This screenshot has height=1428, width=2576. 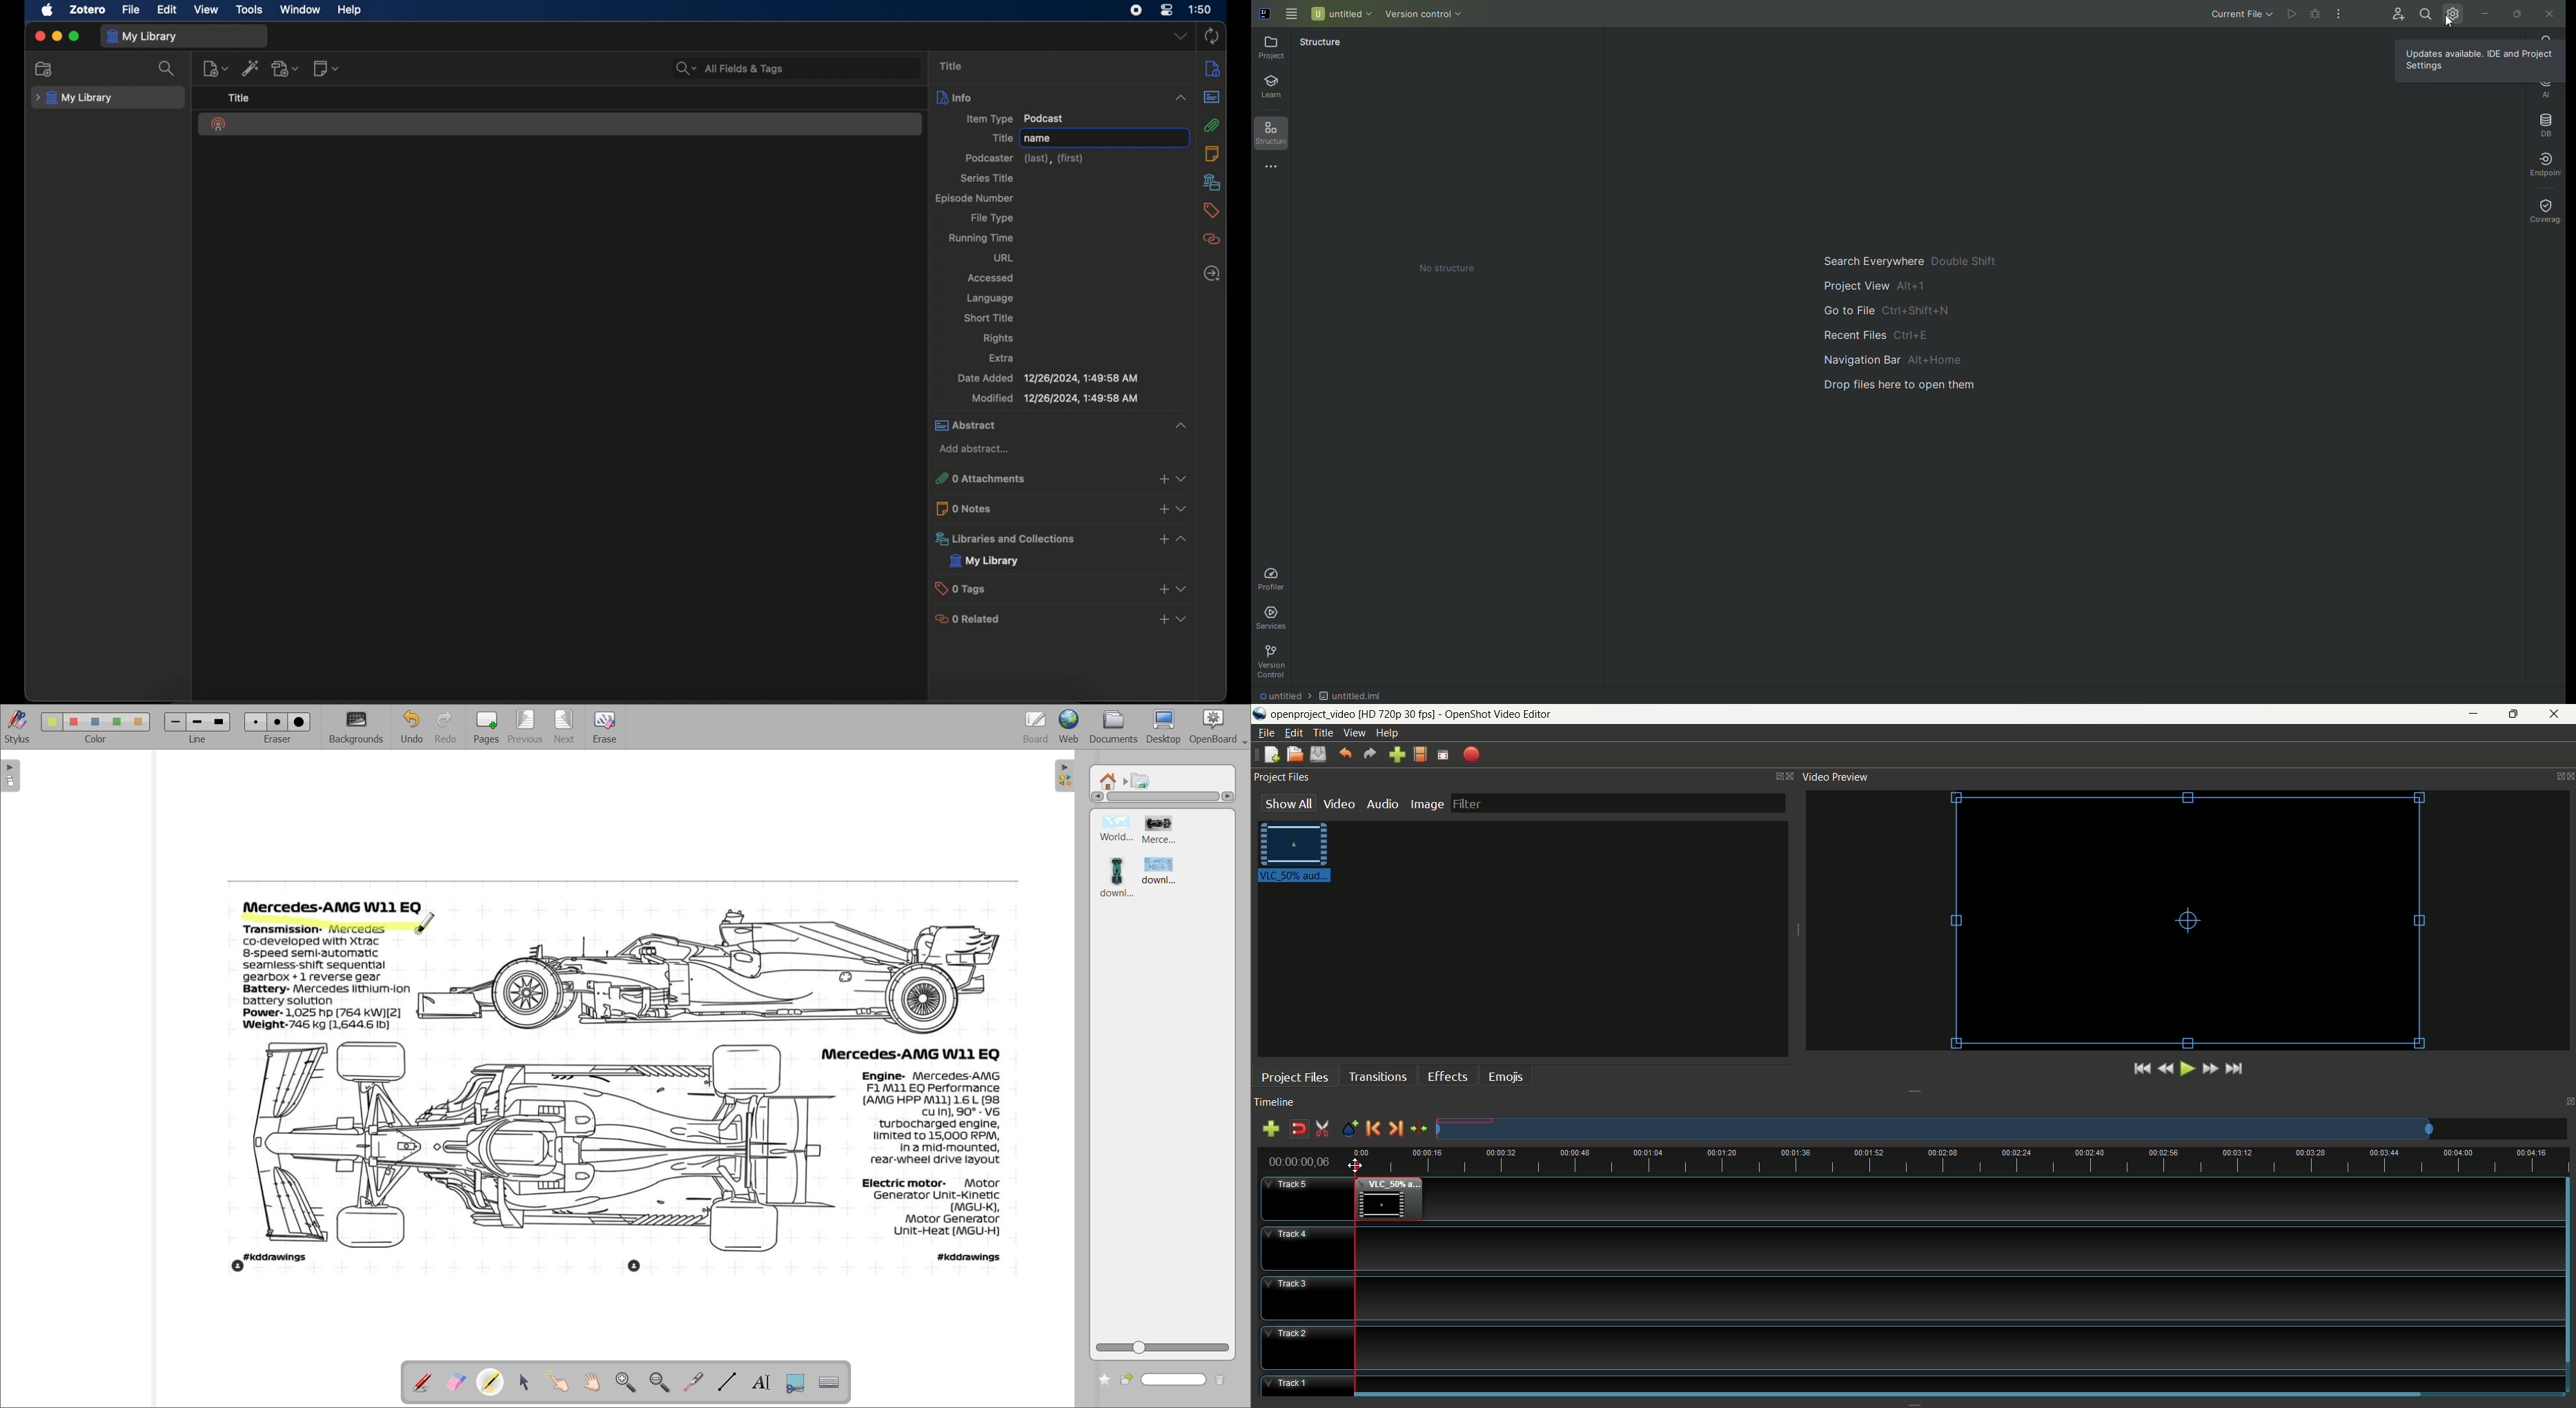 I want to click on save project, so click(x=1318, y=754).